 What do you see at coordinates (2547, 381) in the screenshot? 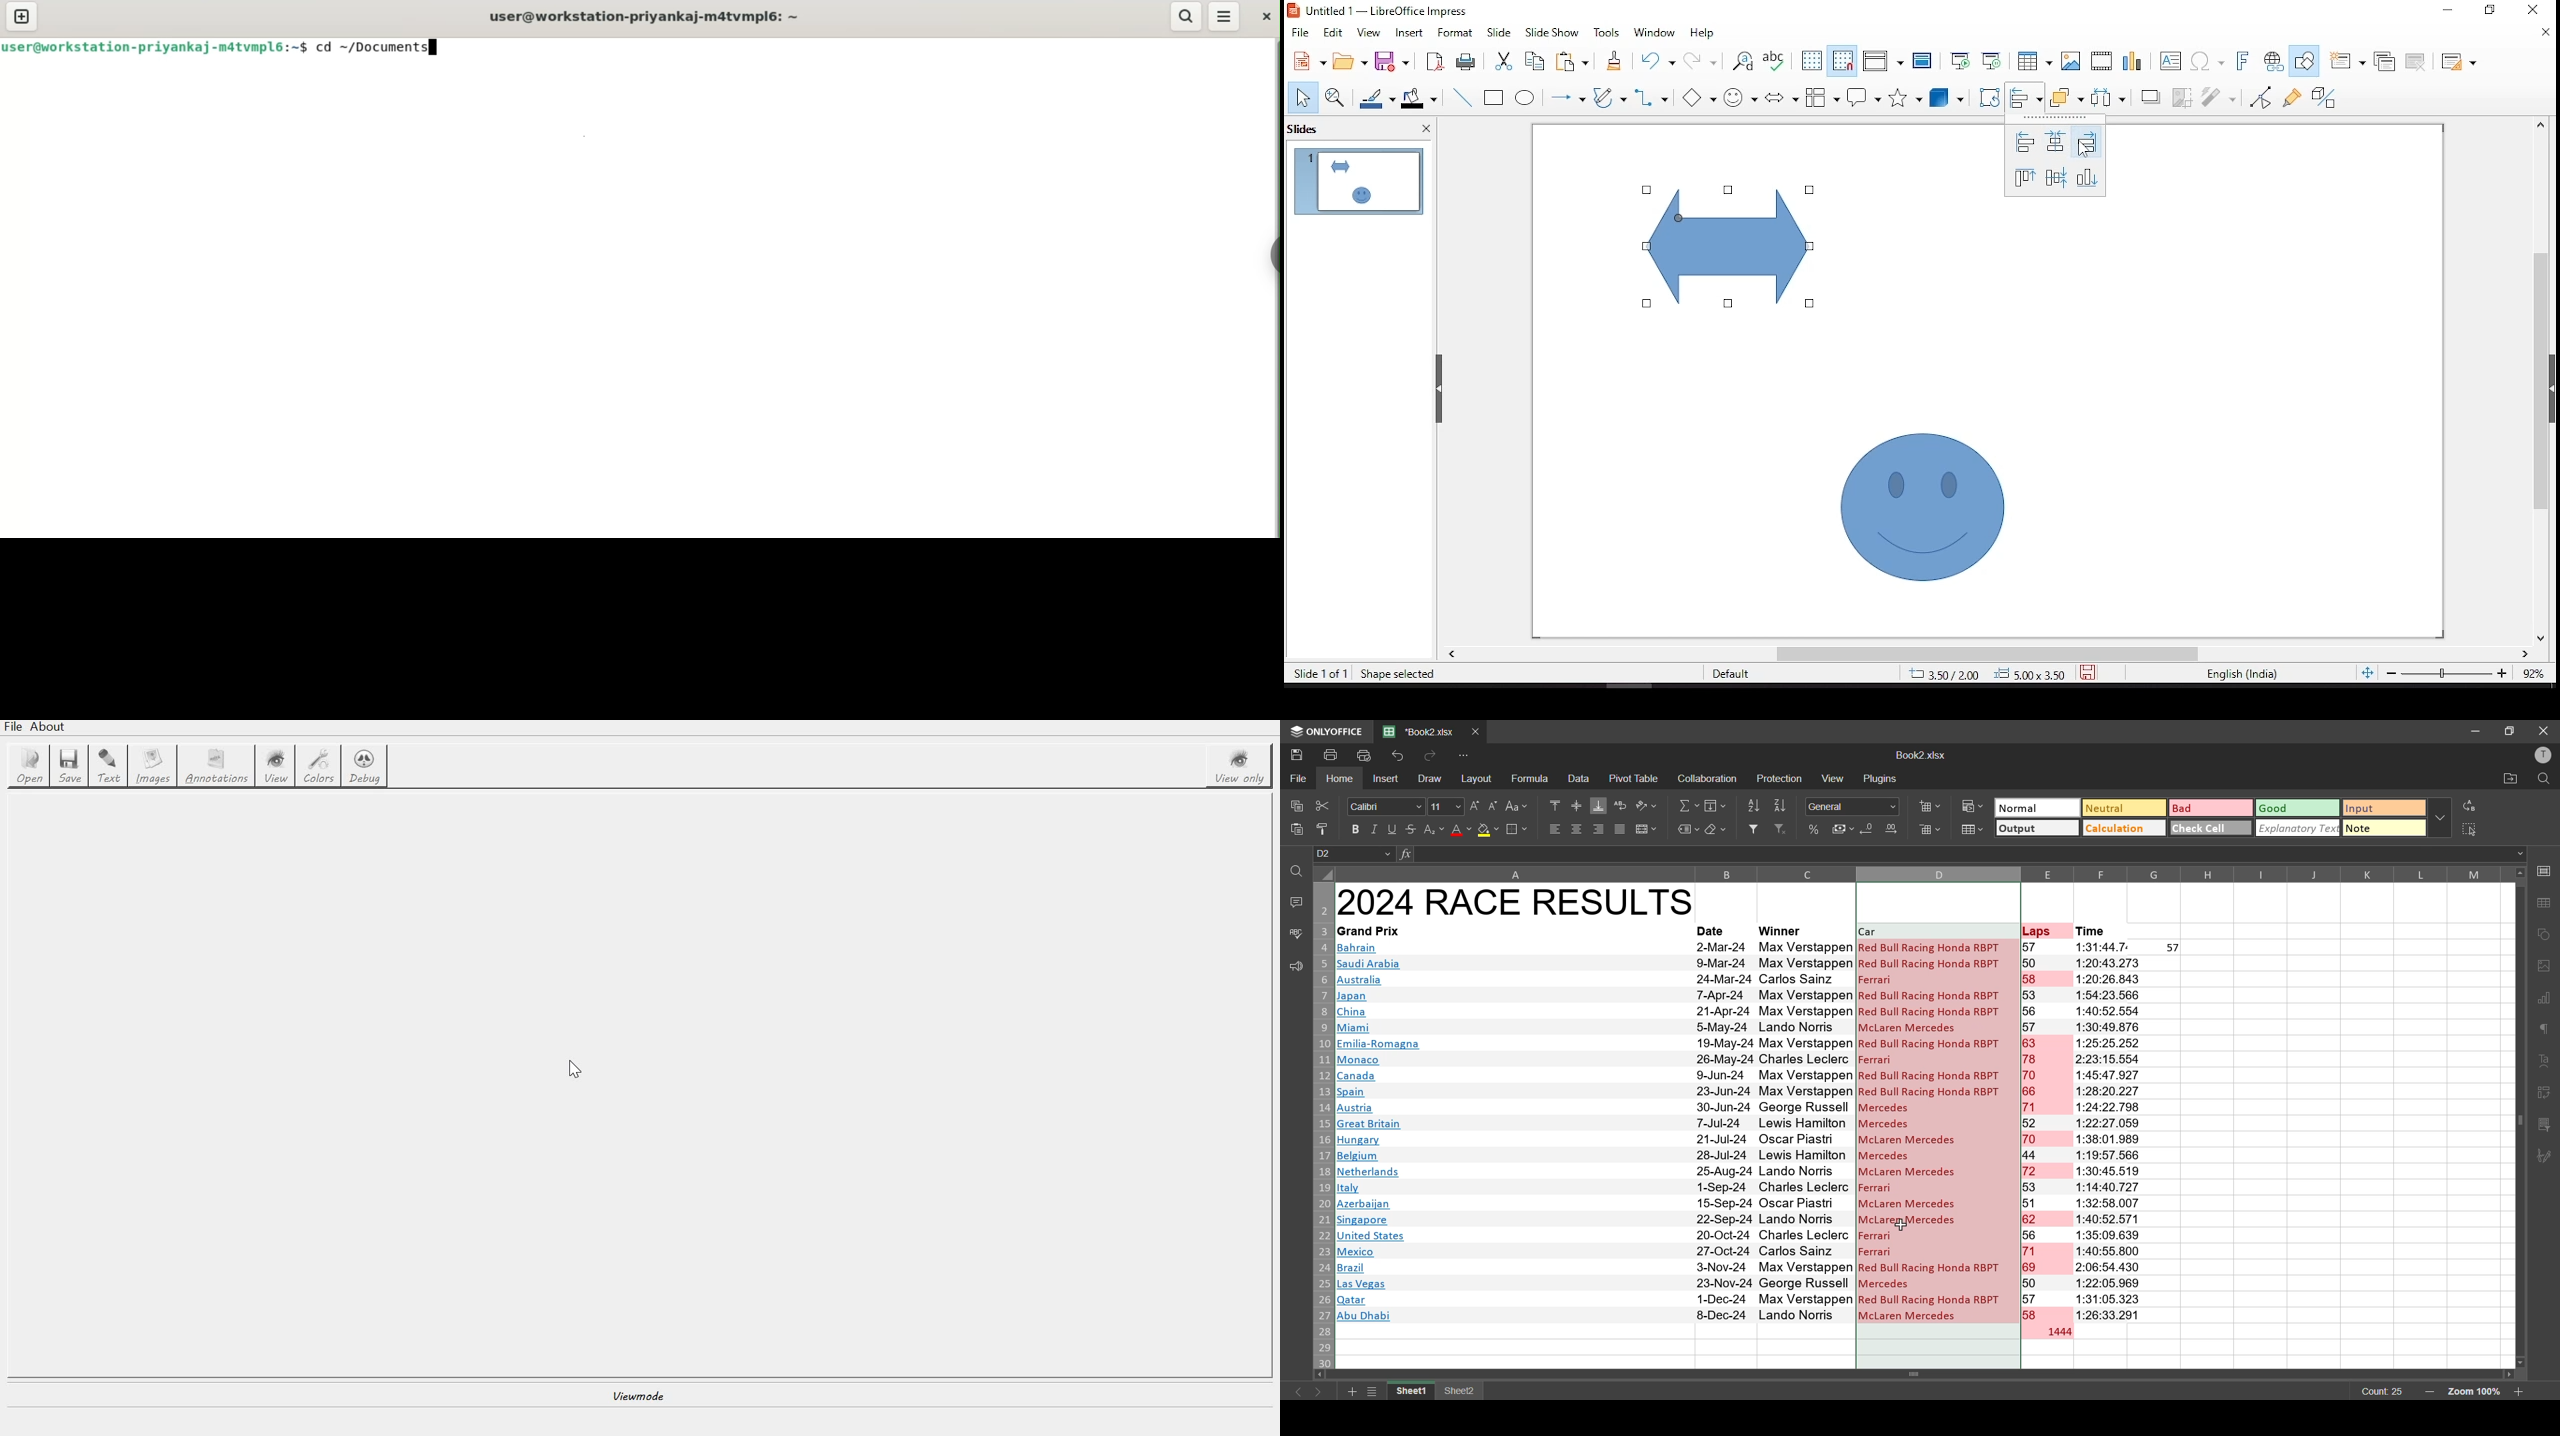
I see `scroll bar` at bounding box center [2547, 381].